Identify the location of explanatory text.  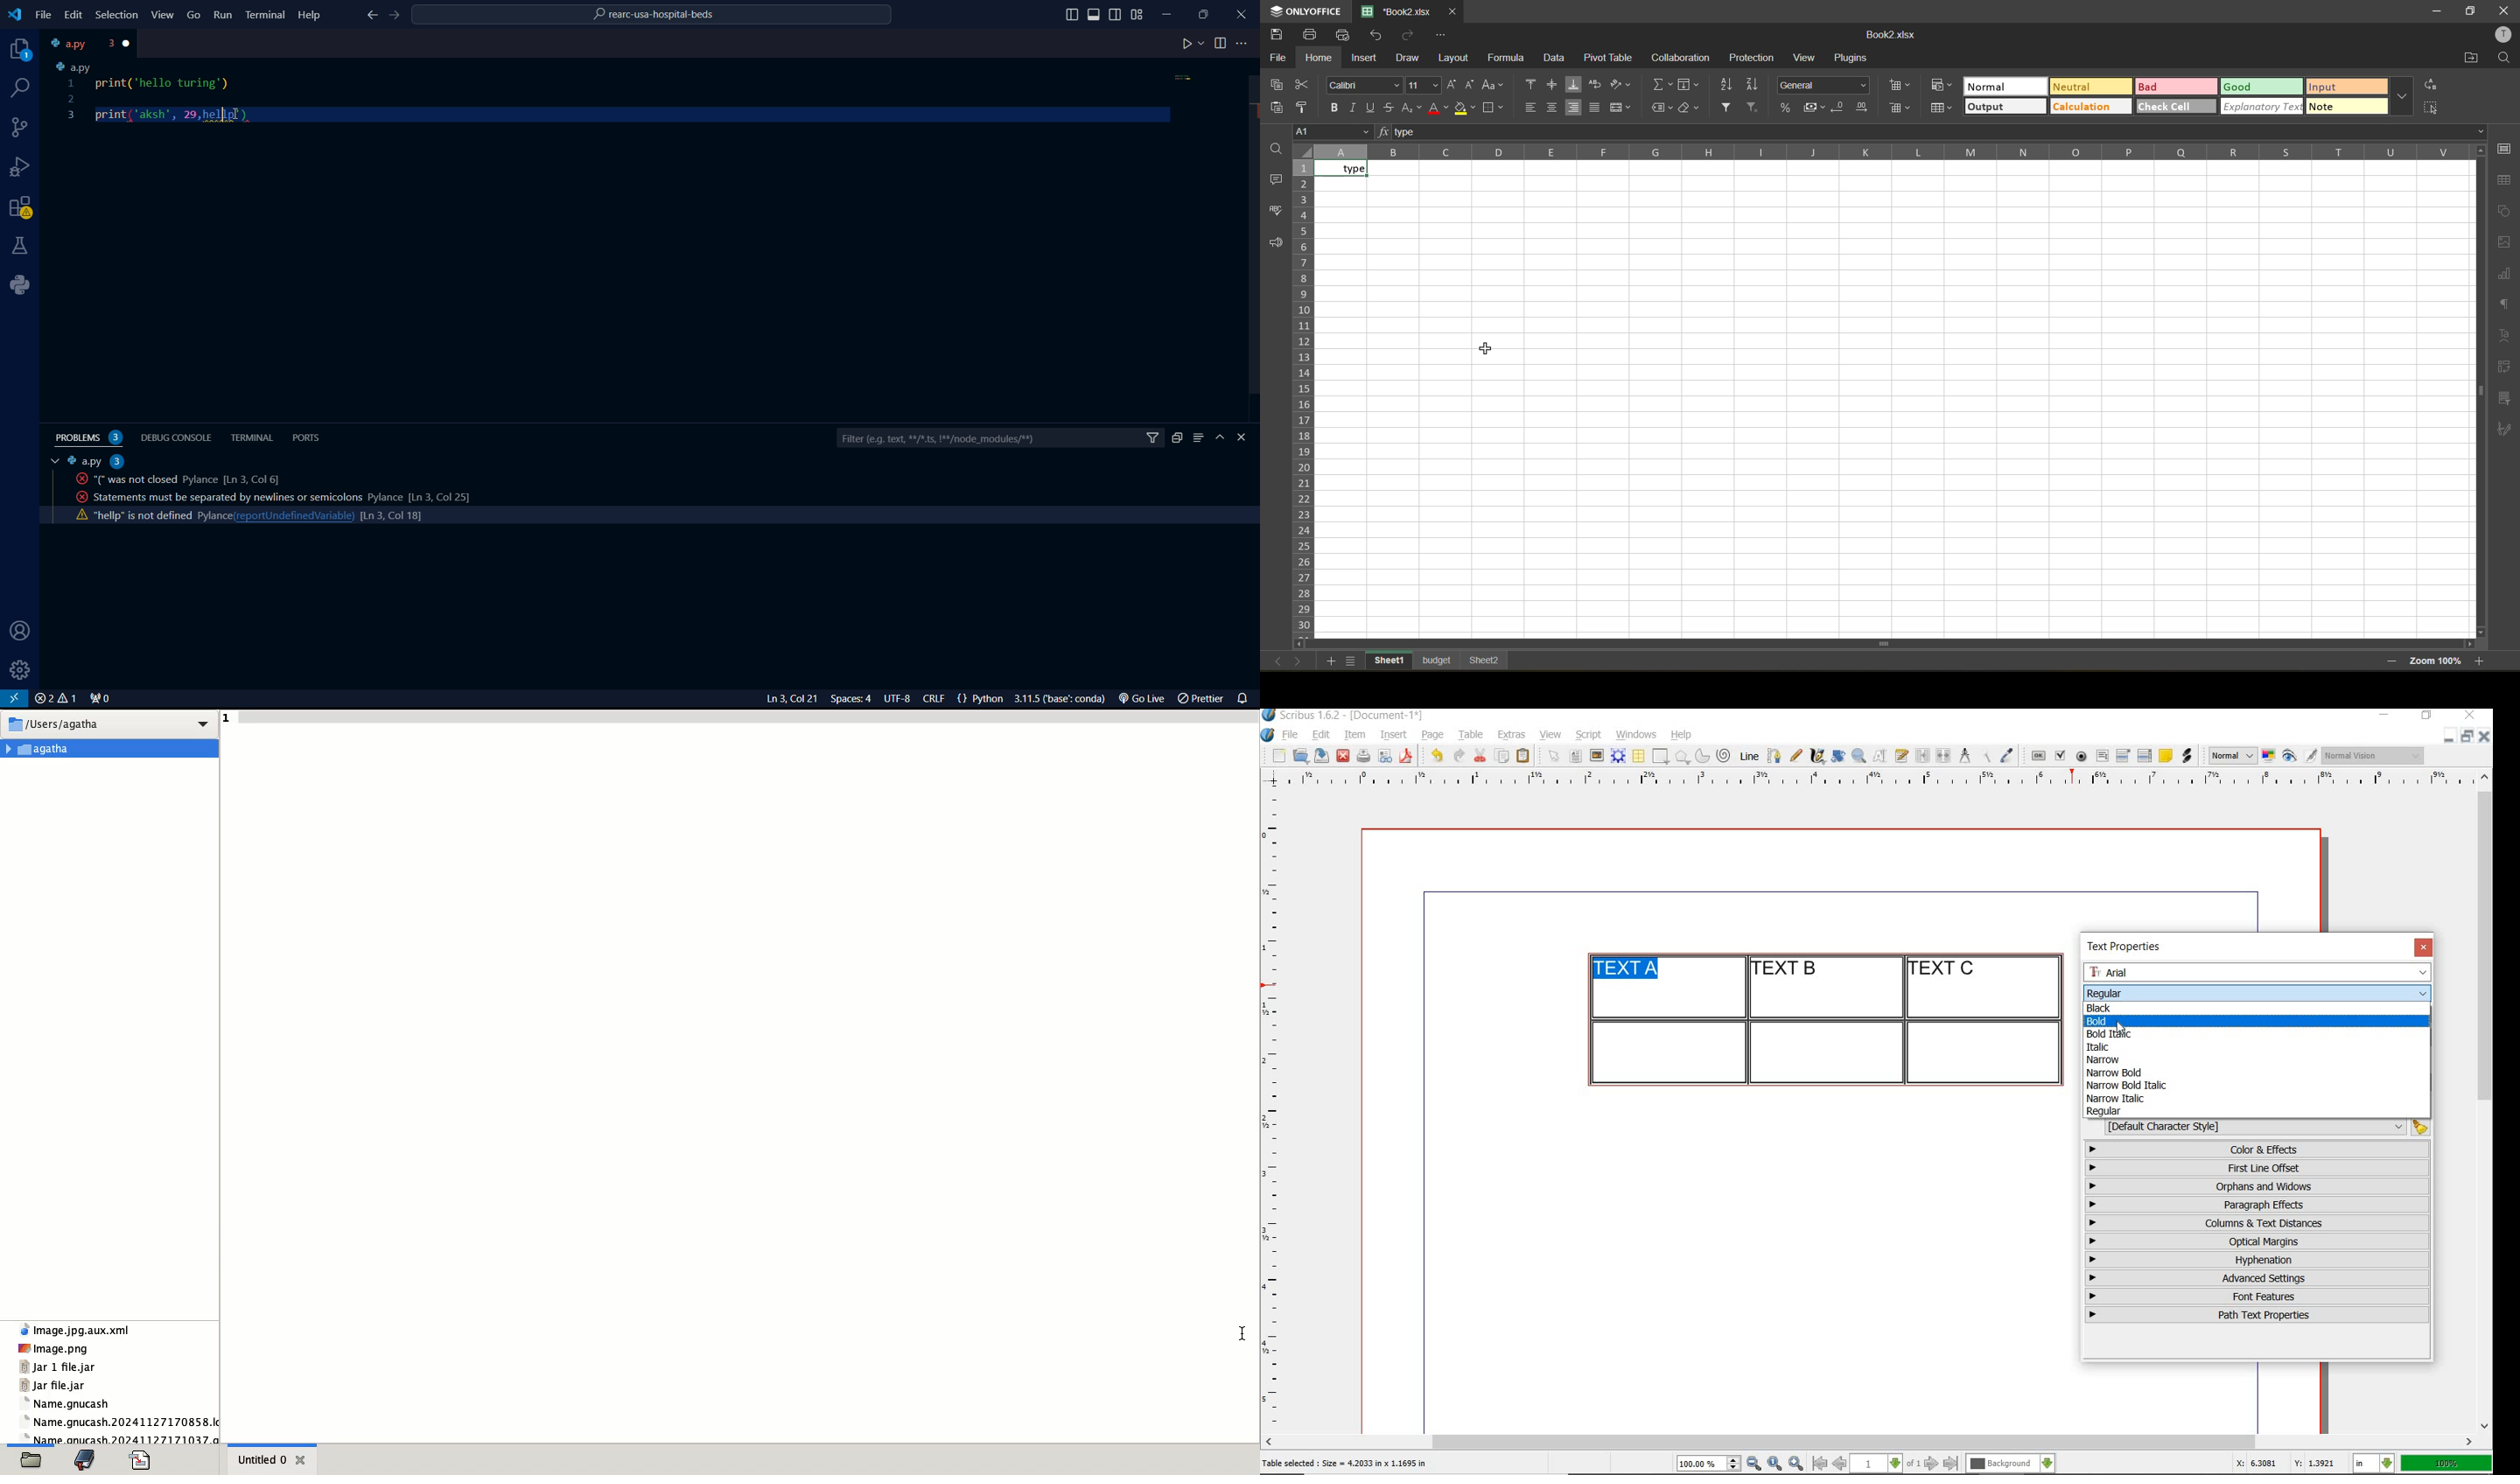
(2260, 107).